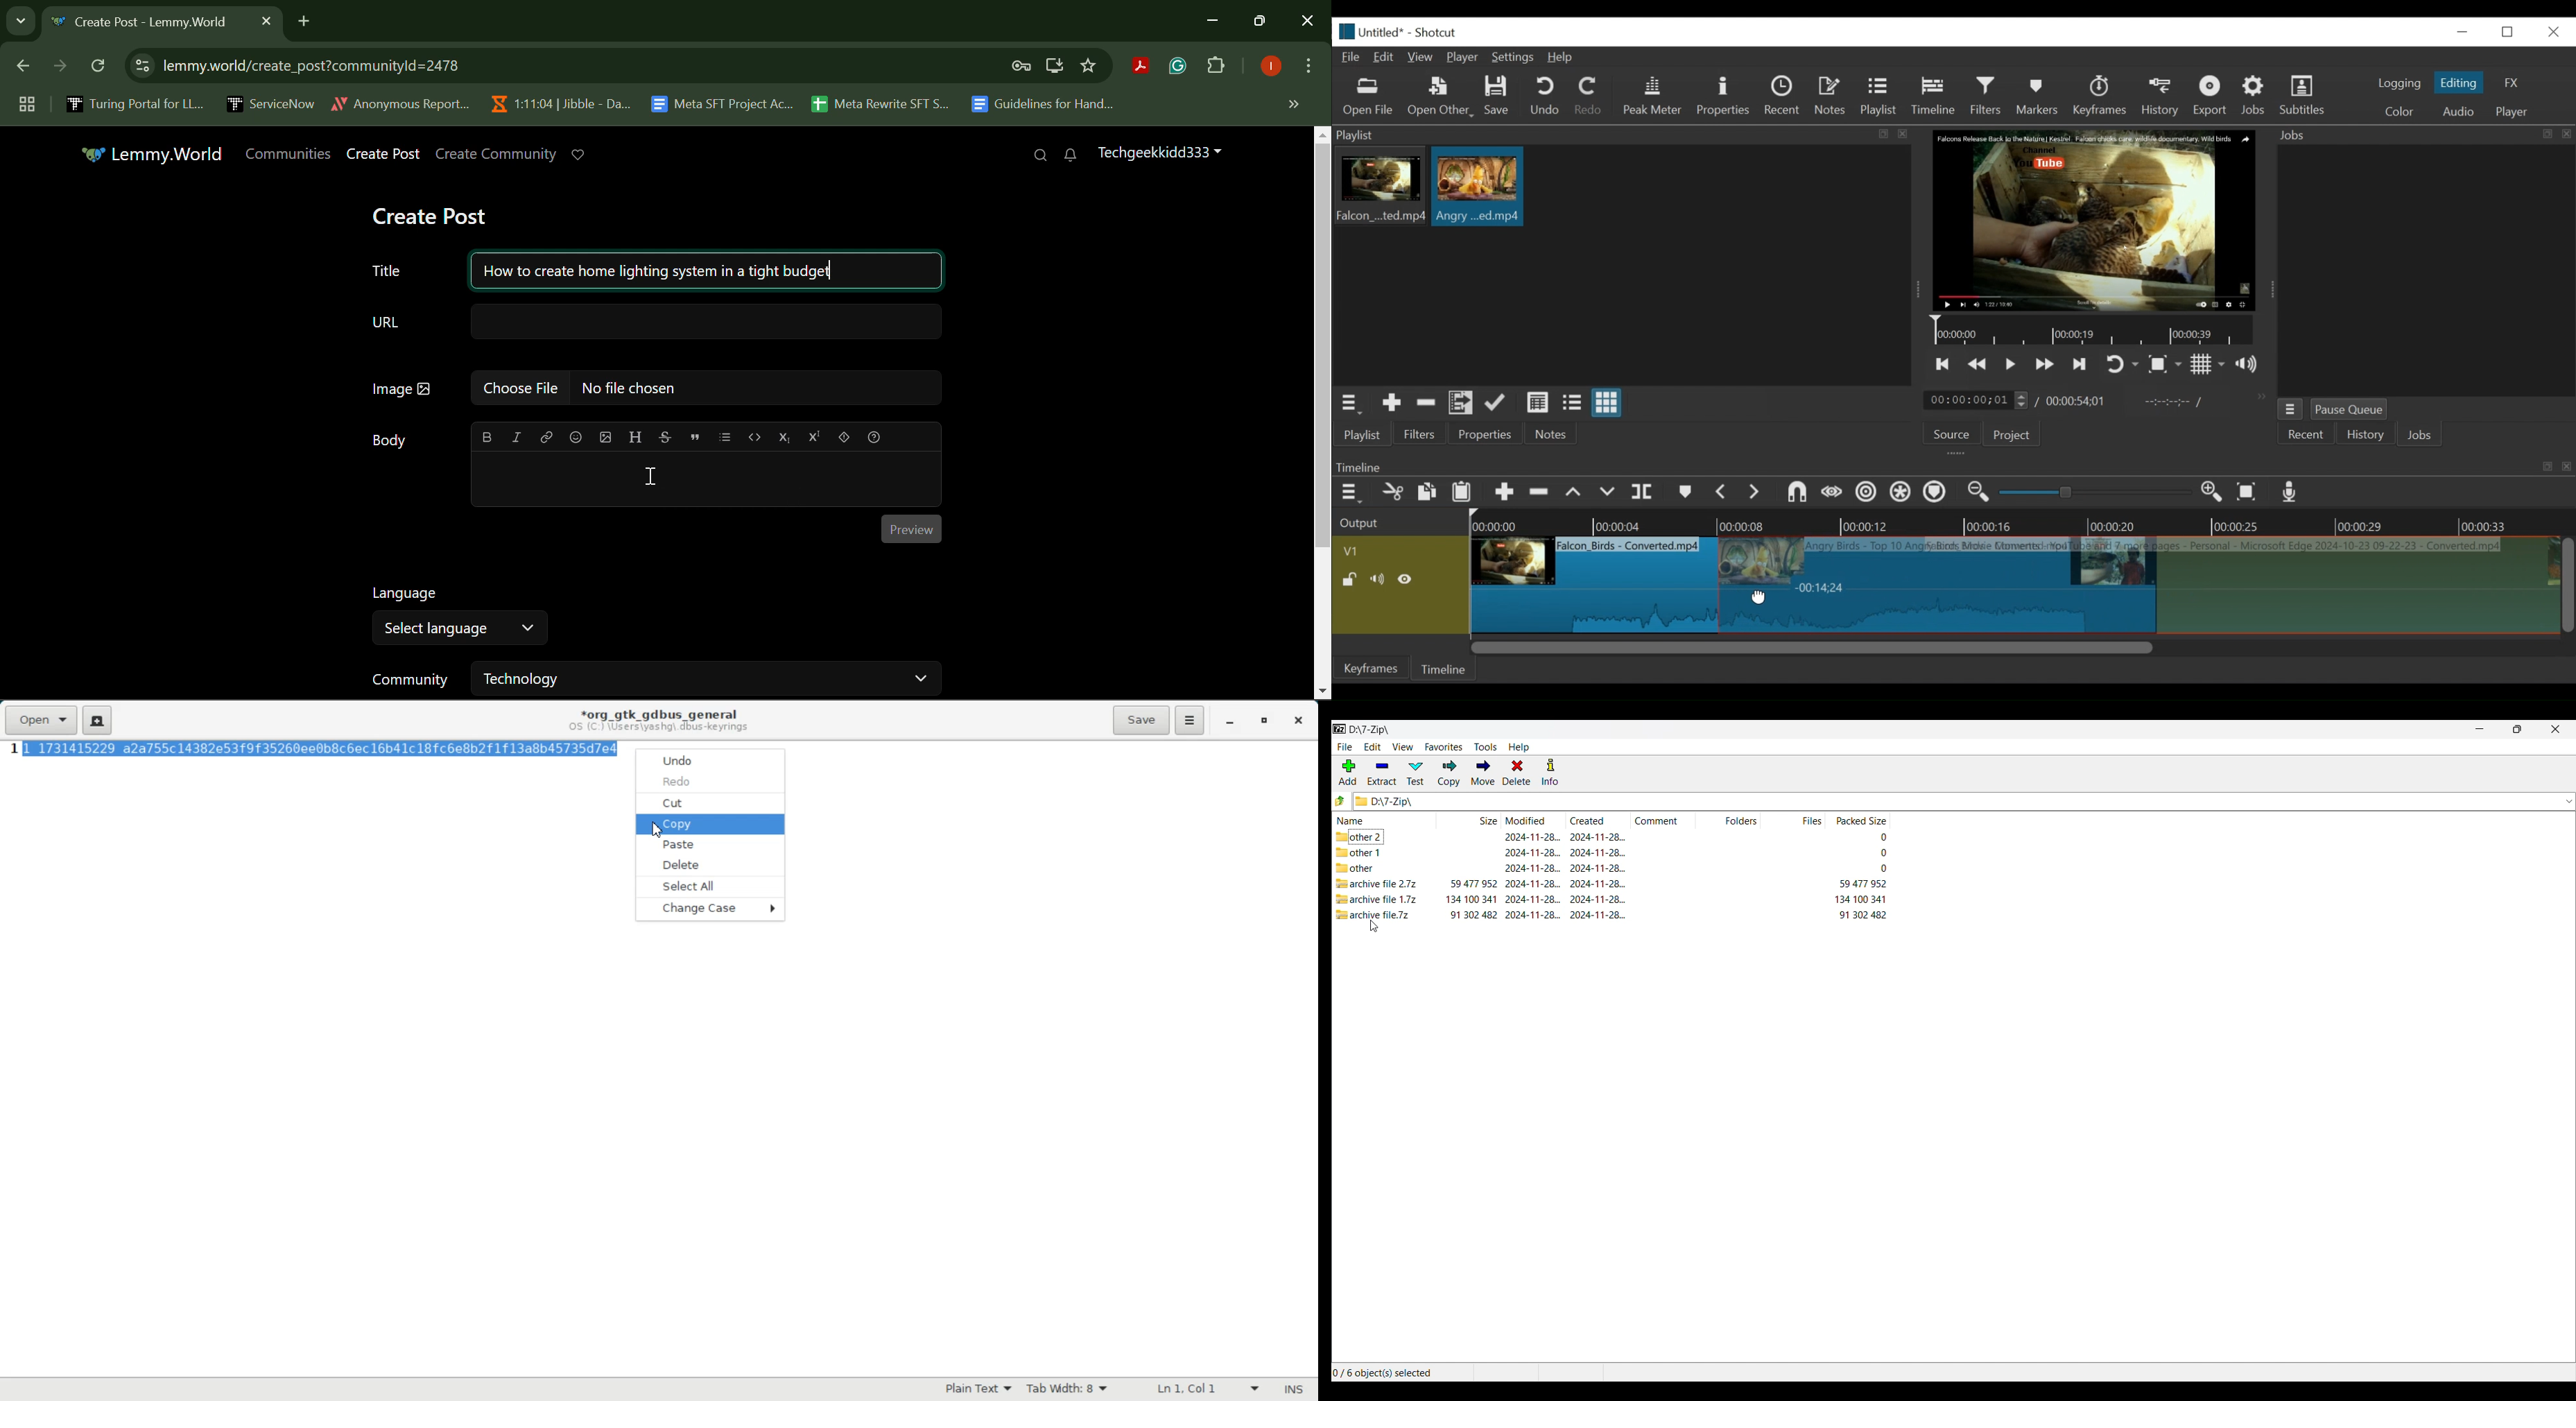 The height and width of the screenshot is (1428, 2576). Describe the element at coordinates (1426, 405) in the screenshot. I see `Remove cut` at that location.